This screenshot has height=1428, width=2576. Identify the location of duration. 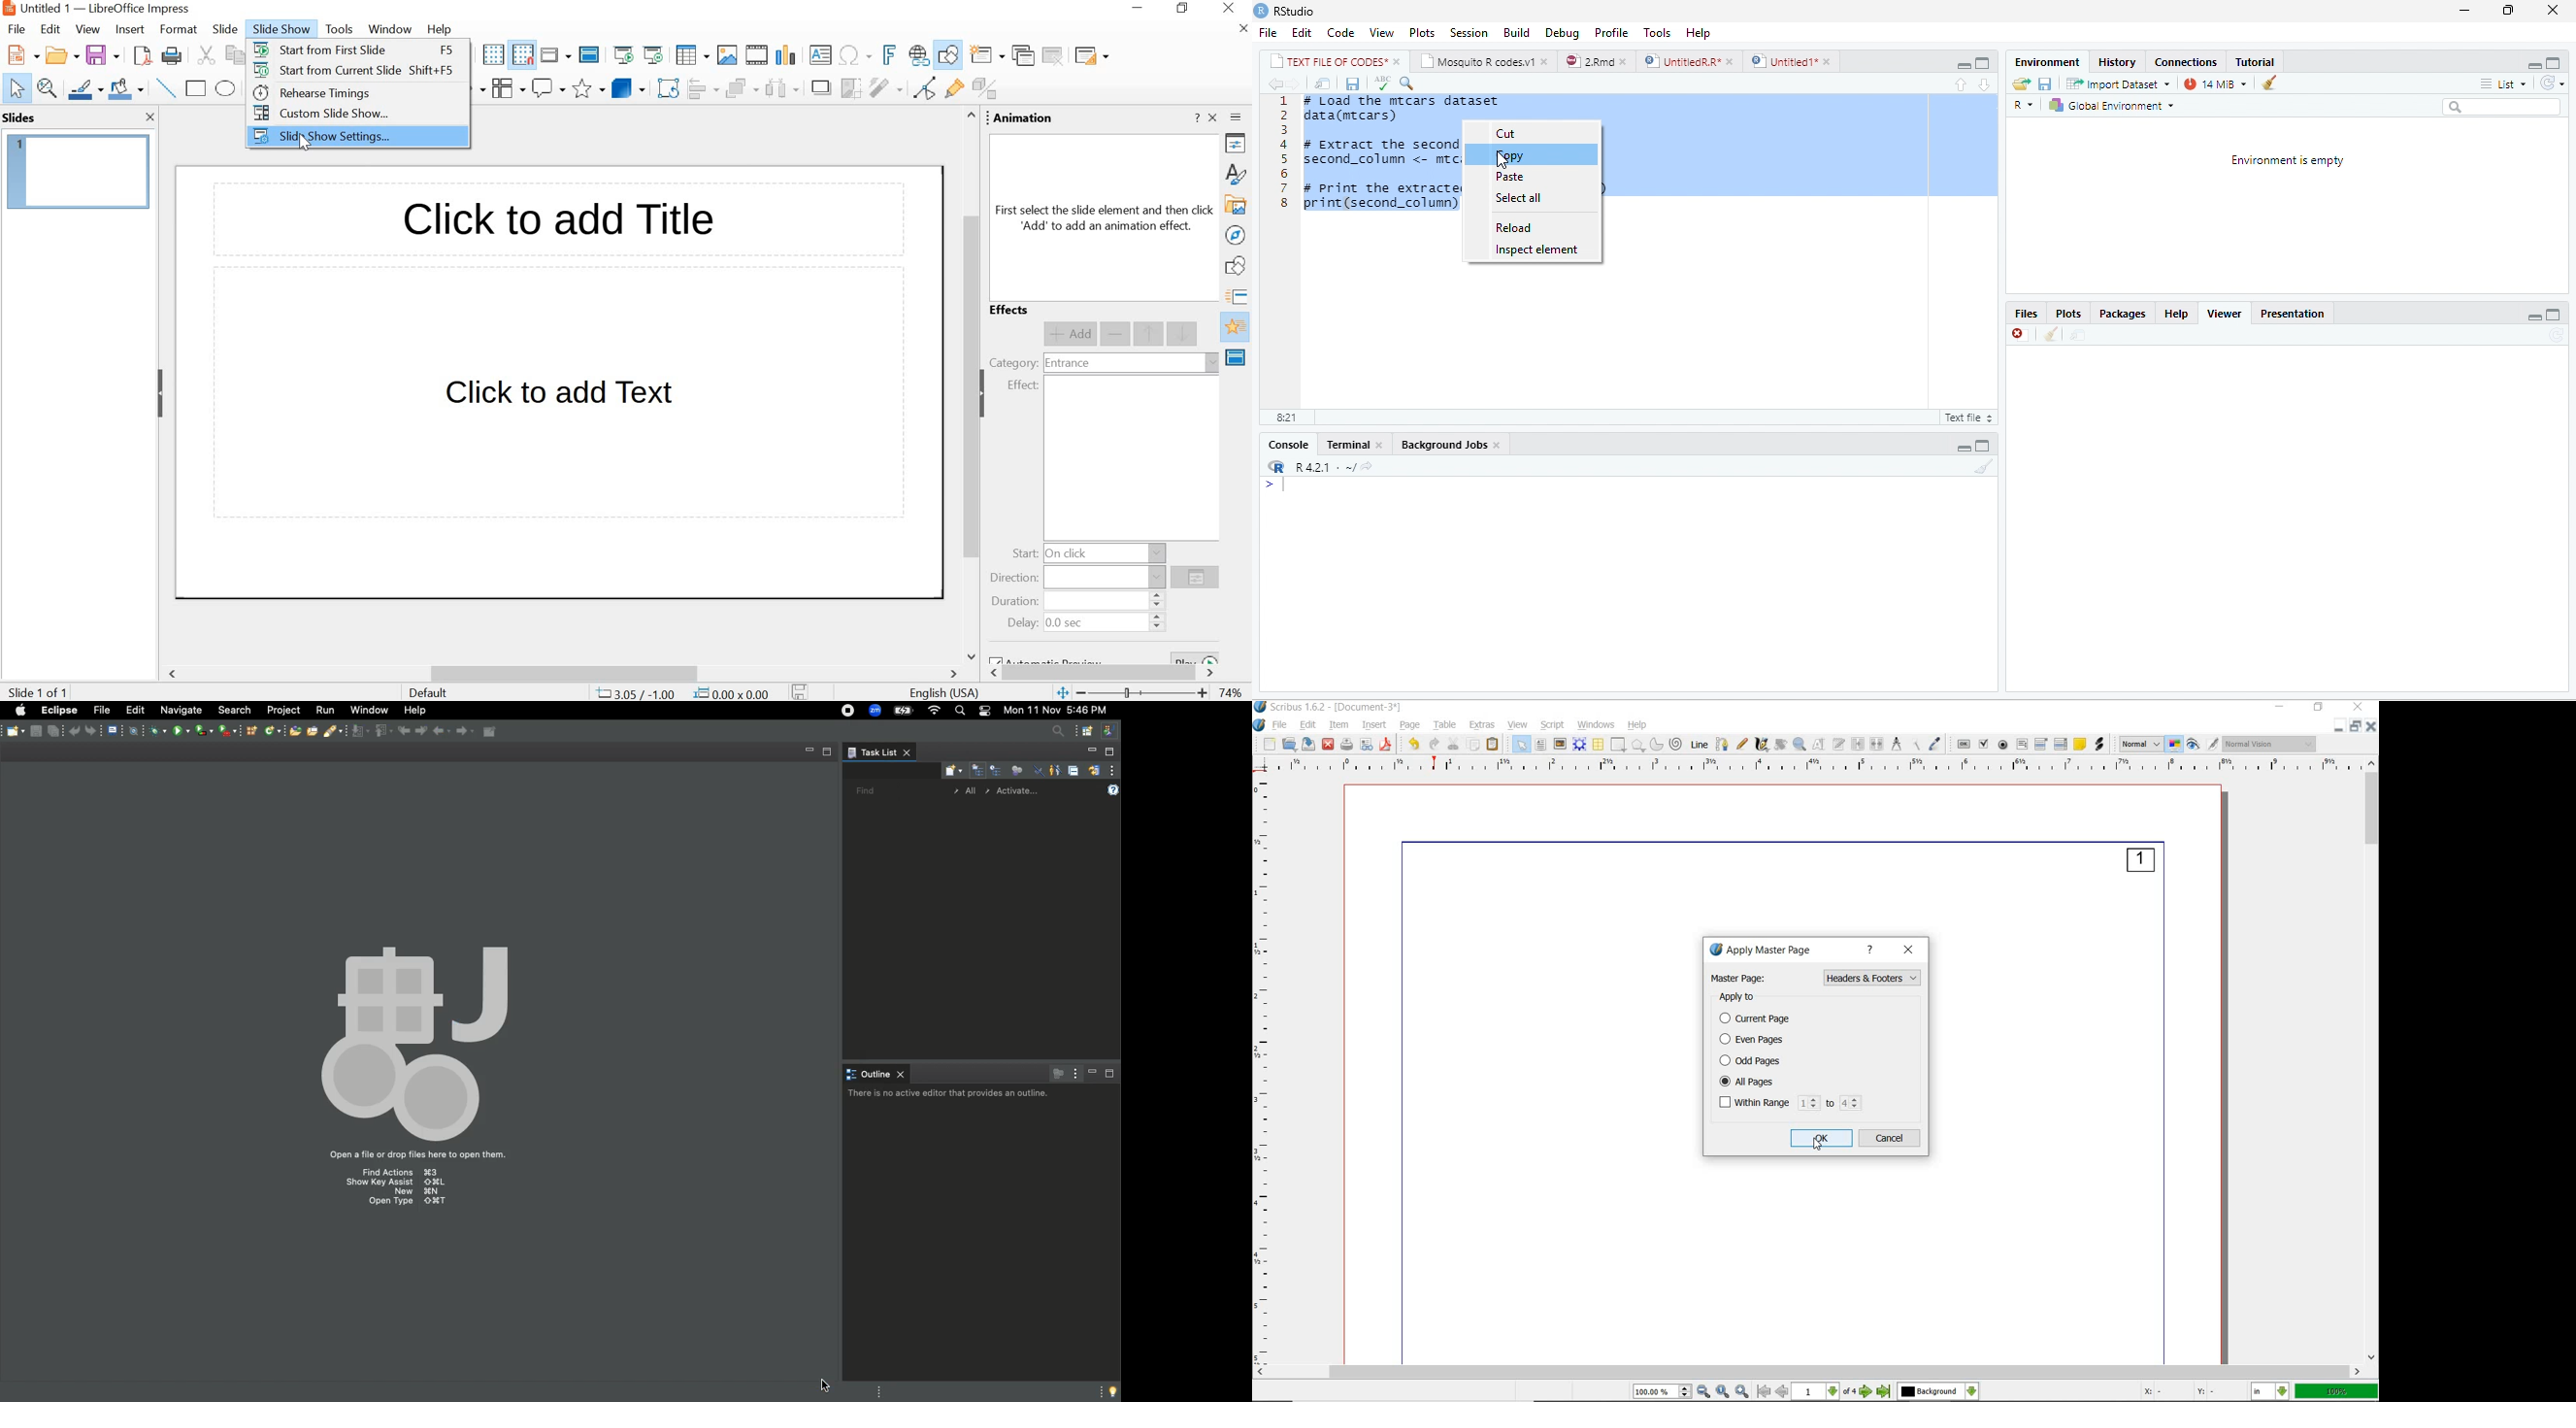
(1012, 602).